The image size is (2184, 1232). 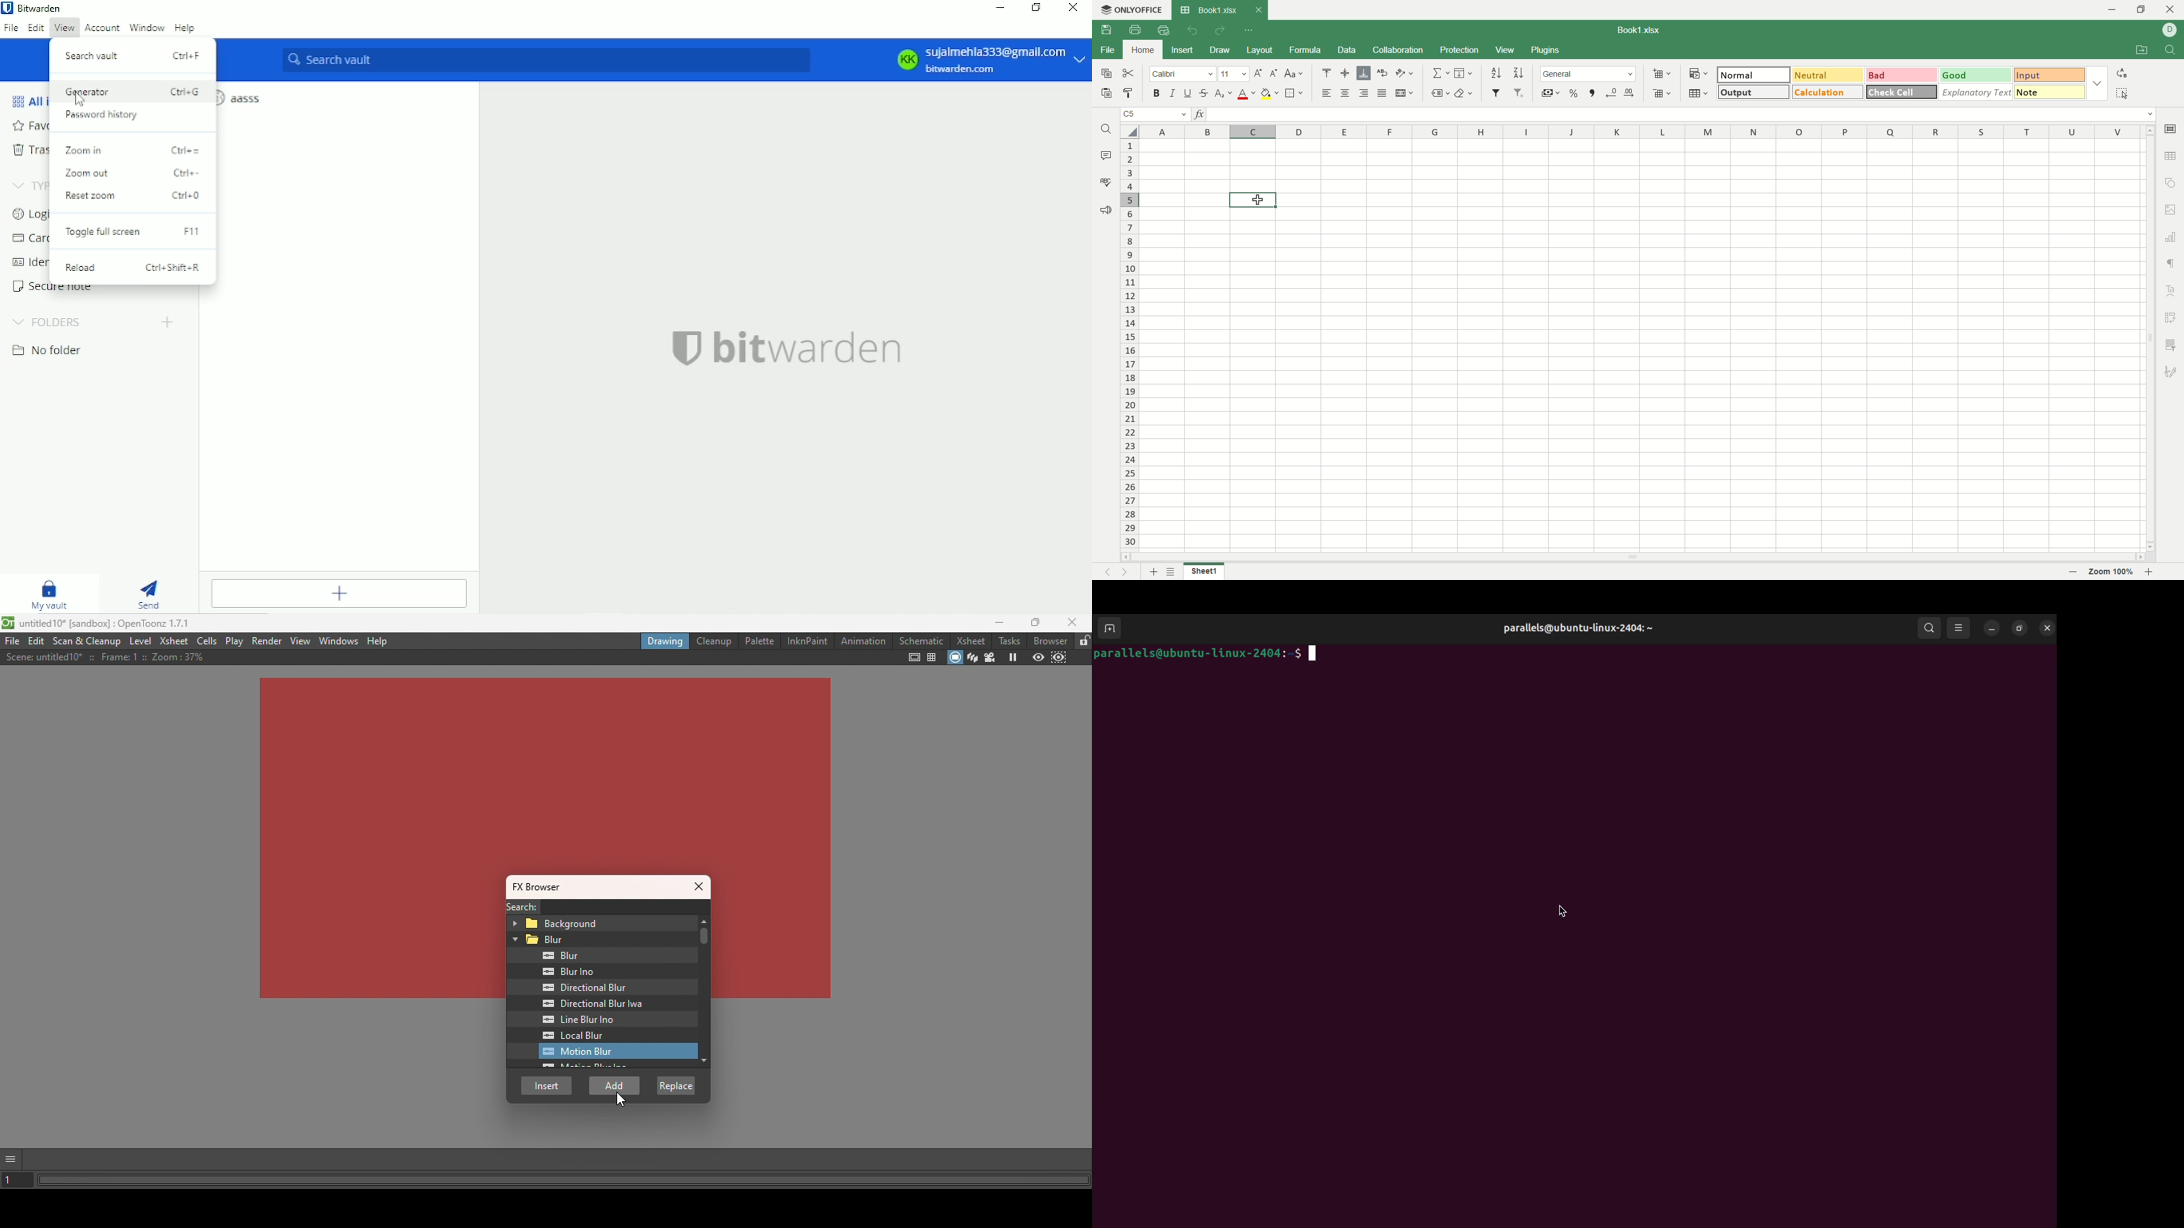 I want to click on protection, so click(x=1460, y=49).